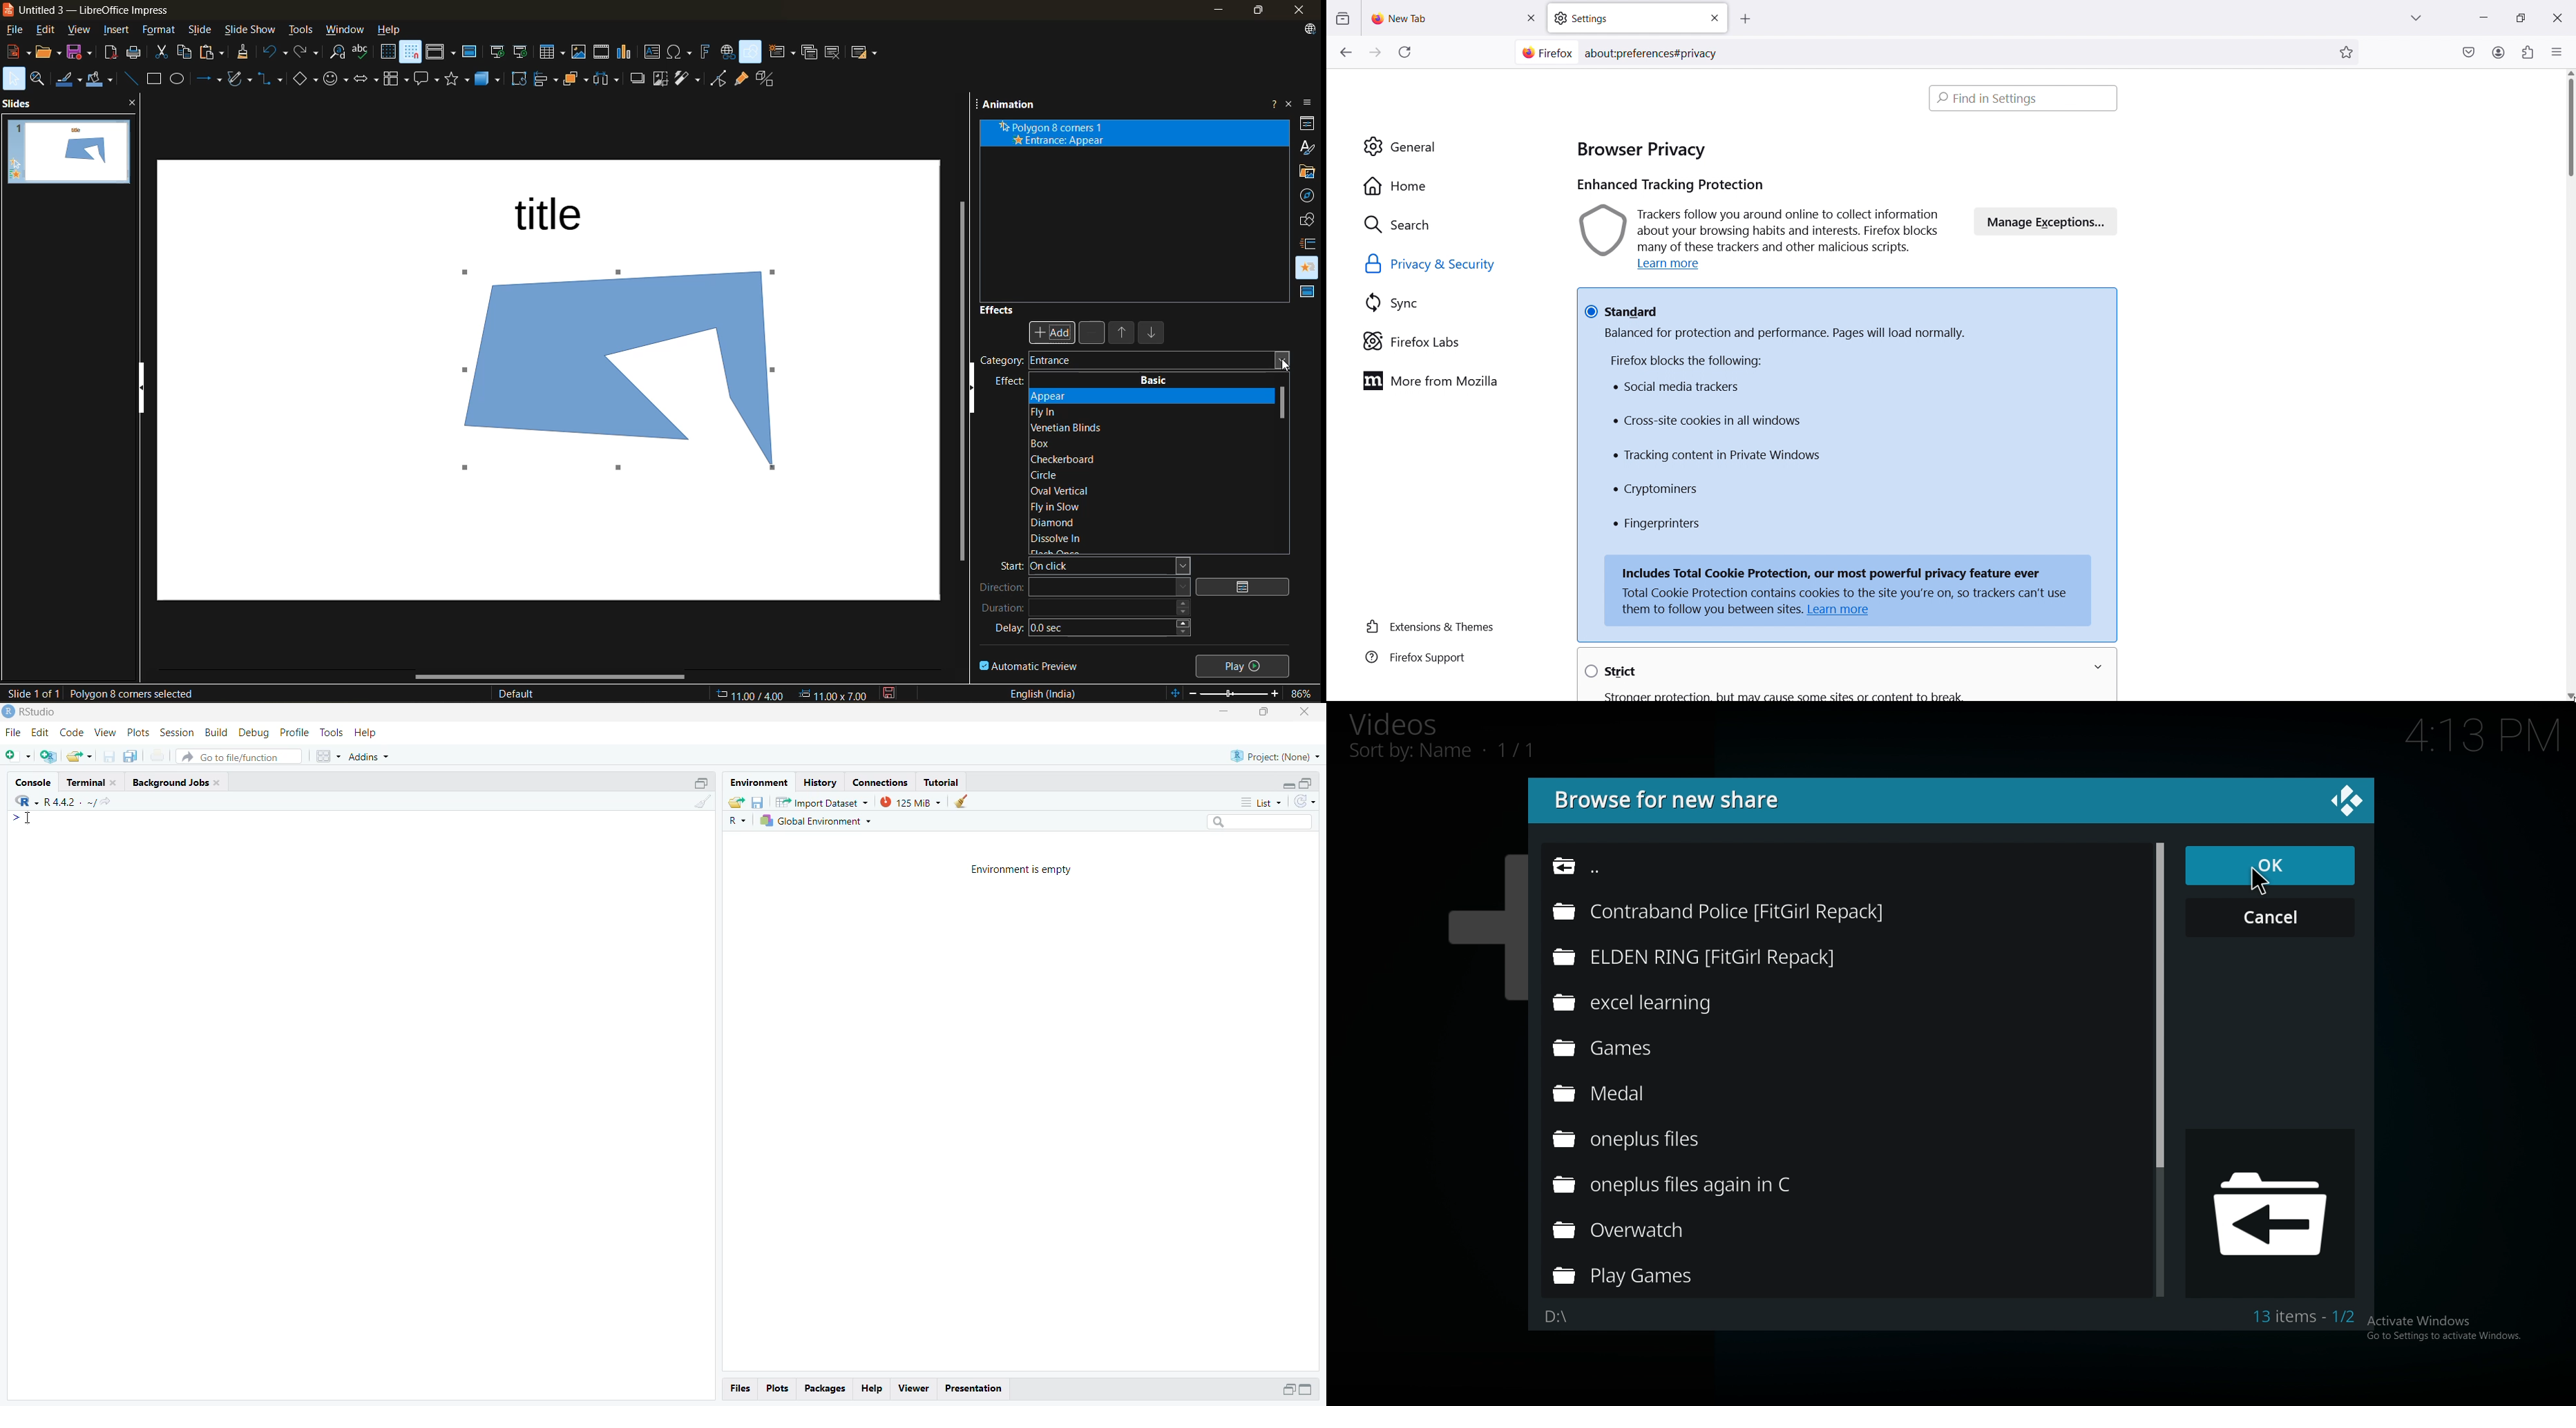  What do you see at coordinates (1062, 444) in the screenshot?
I see `box` at bounding box center [1062, 444].